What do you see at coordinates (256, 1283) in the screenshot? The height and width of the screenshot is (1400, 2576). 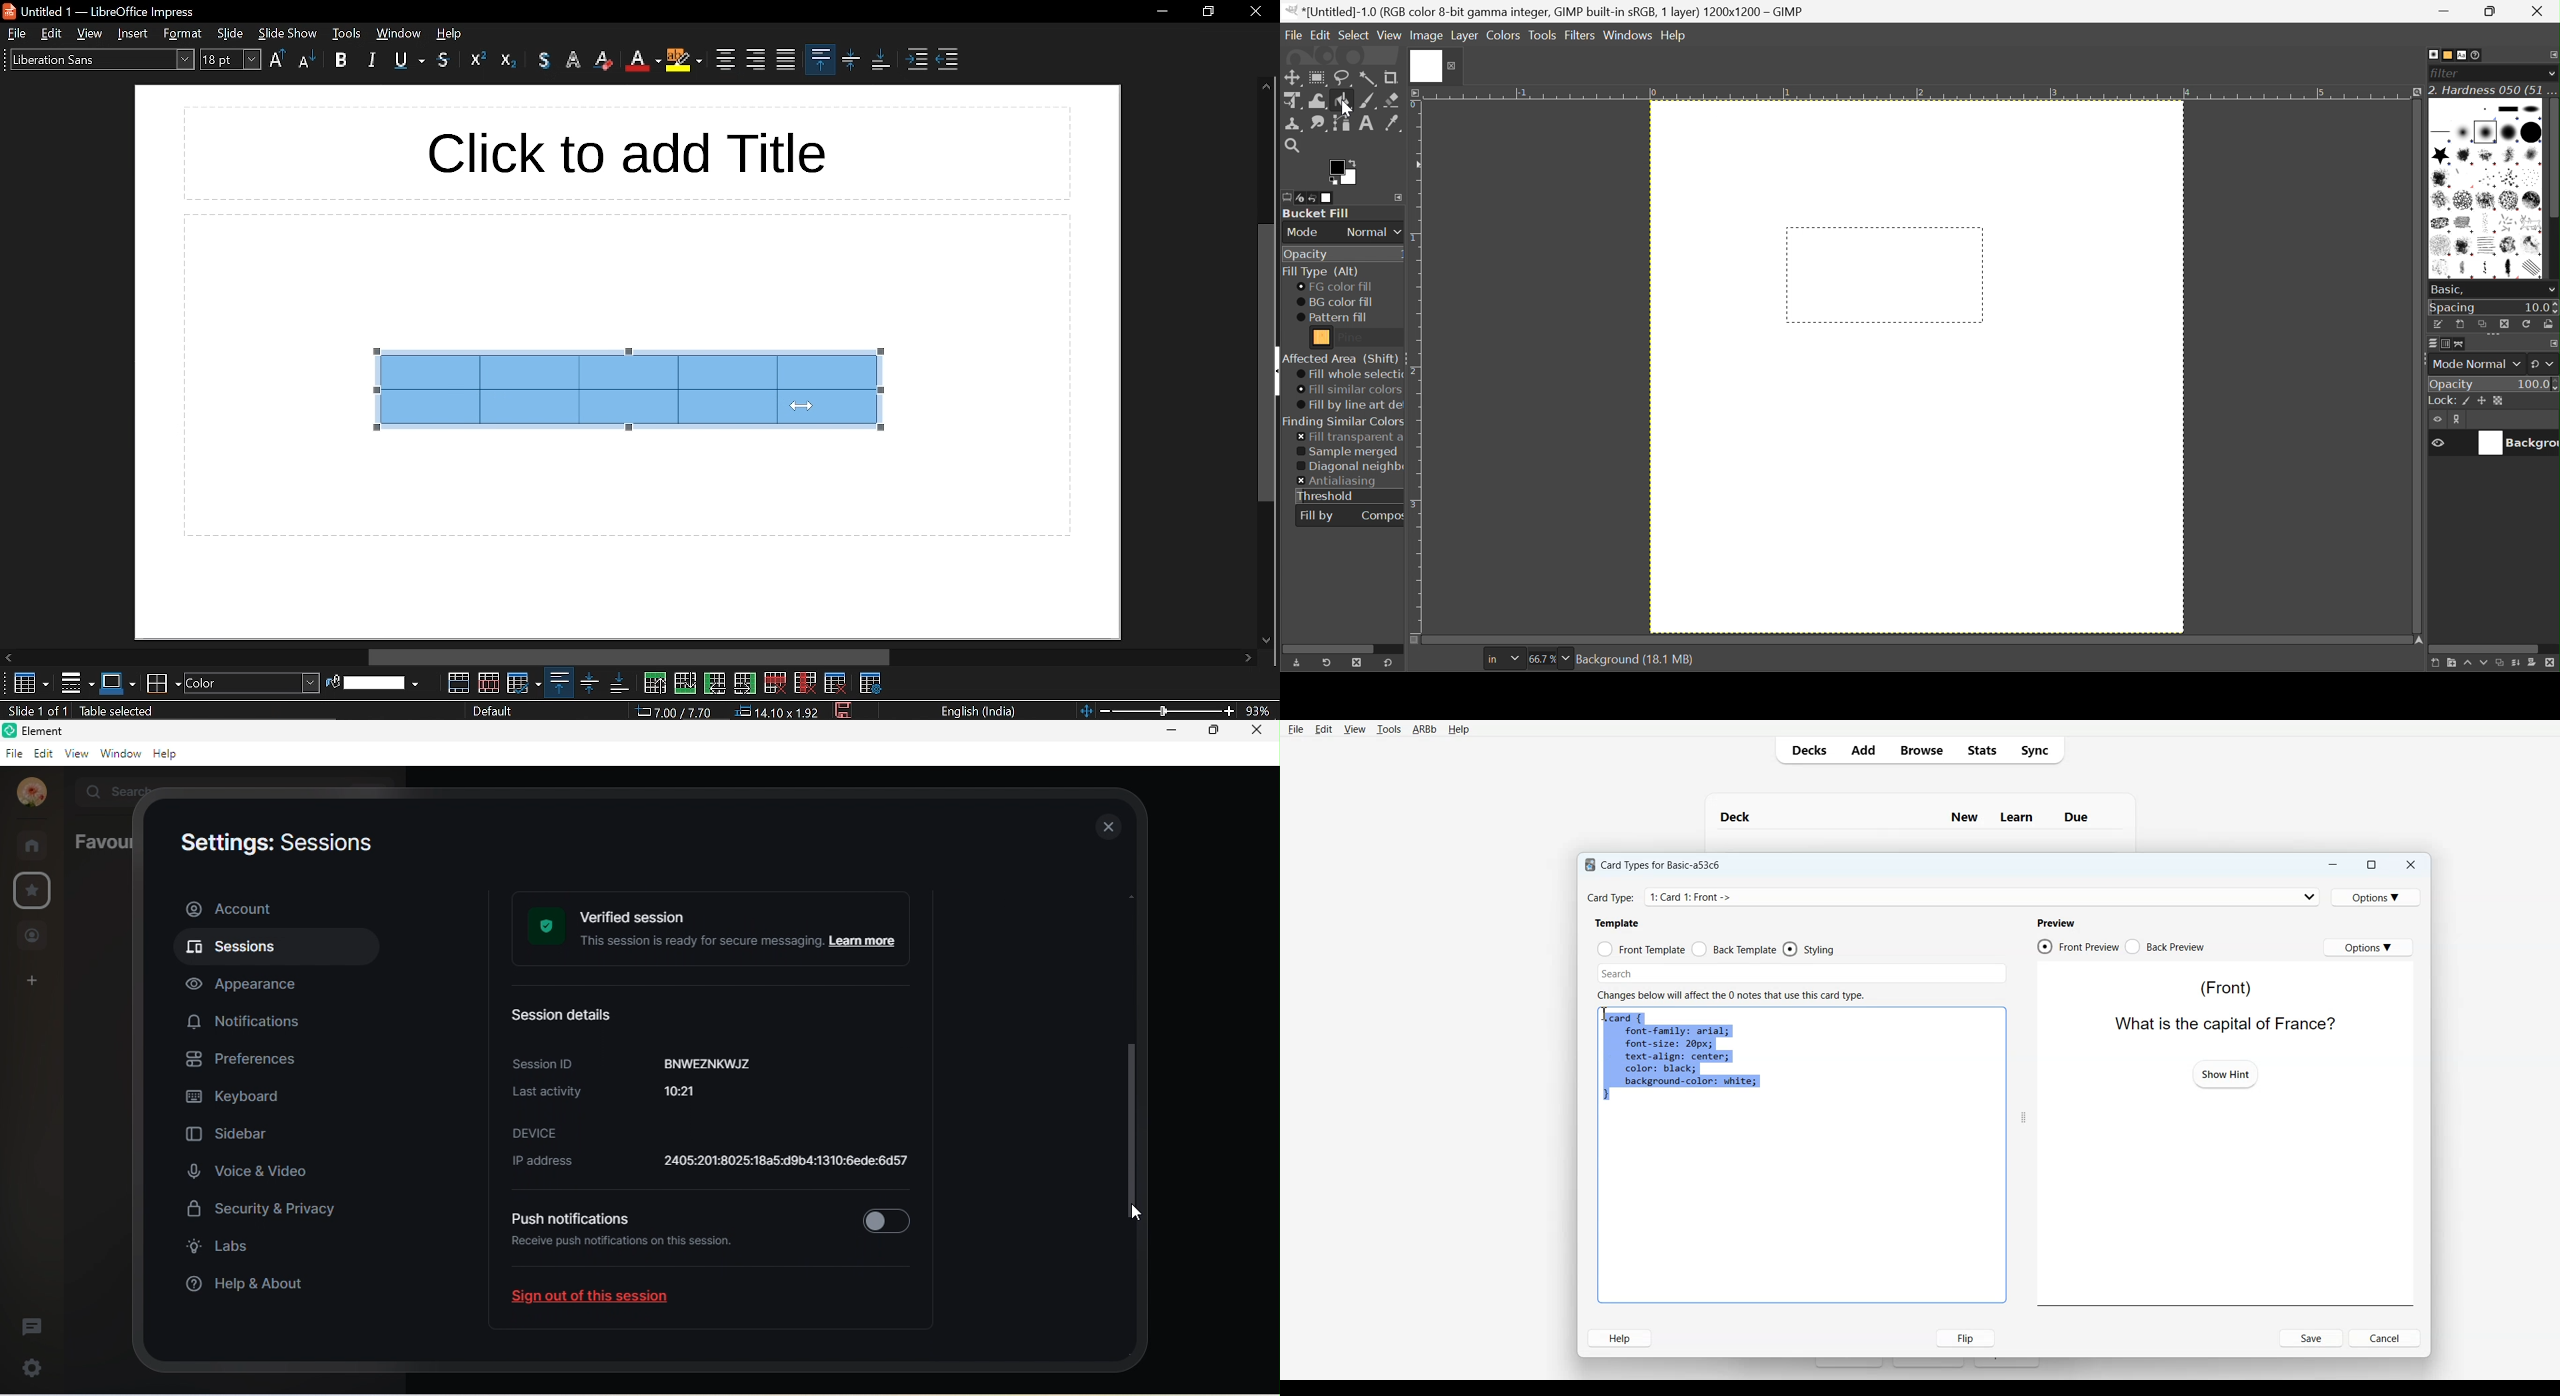 I see `help and about` at bounding box center [256, 1283].